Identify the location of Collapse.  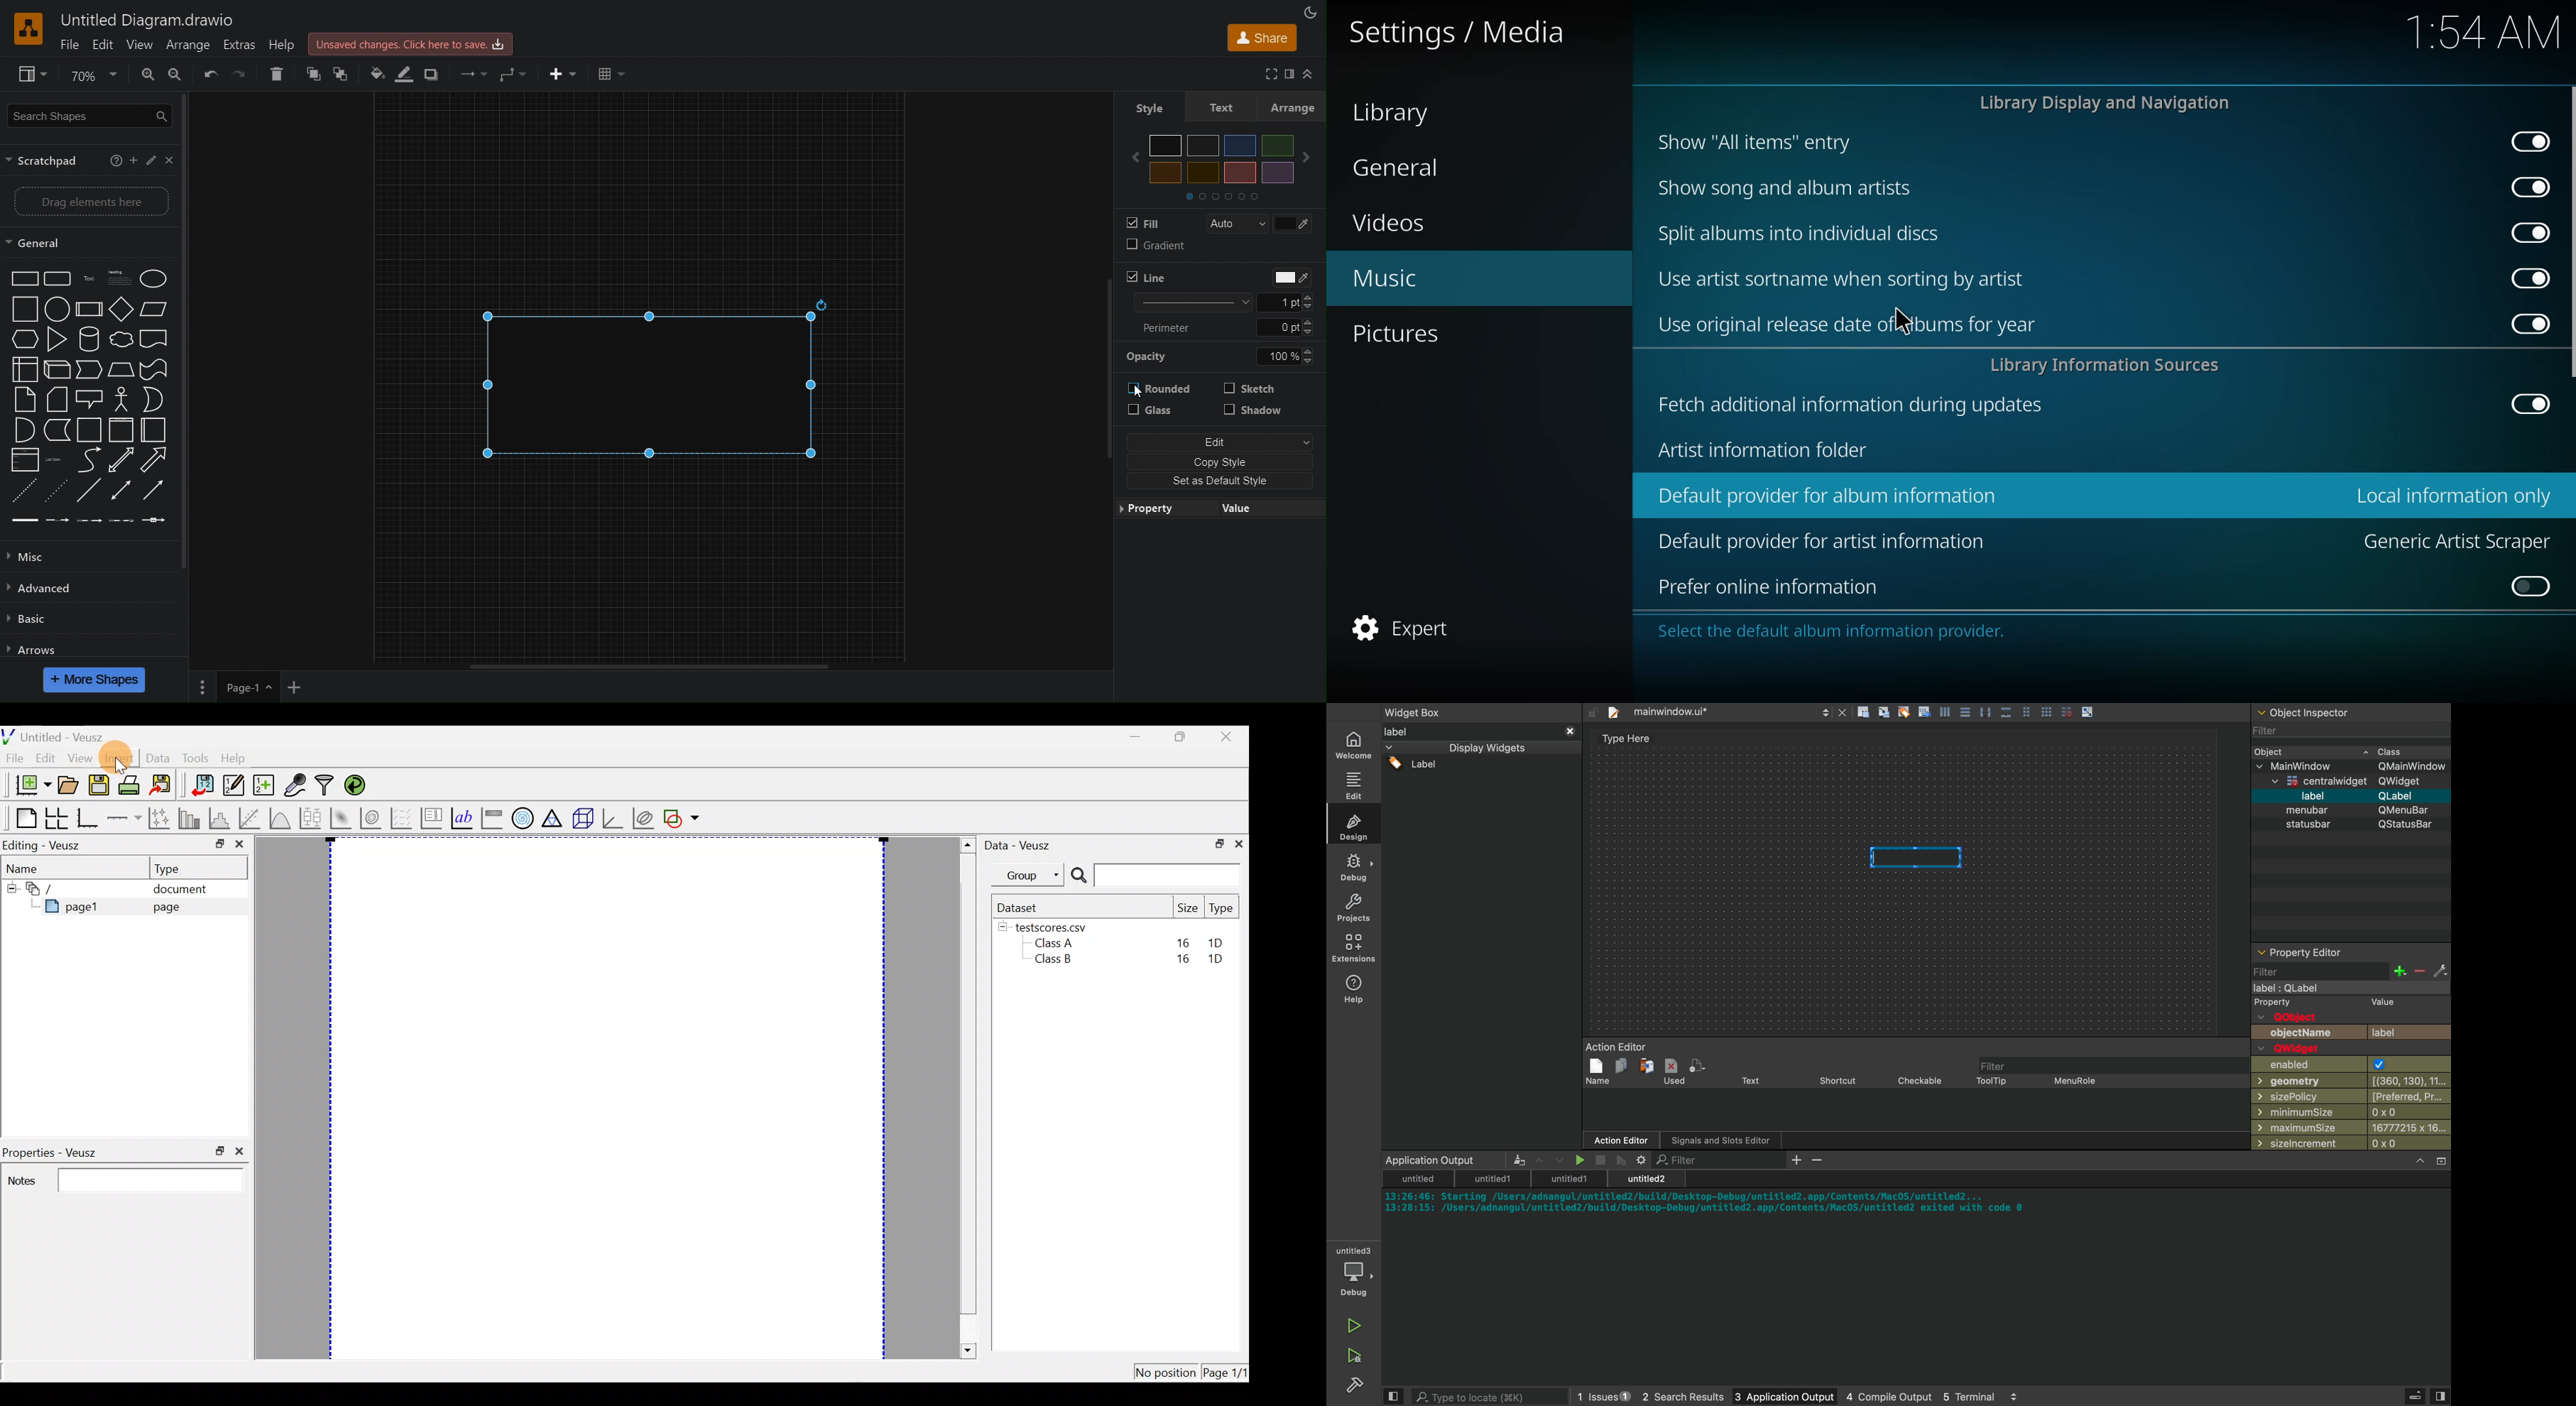
(1311, 75).